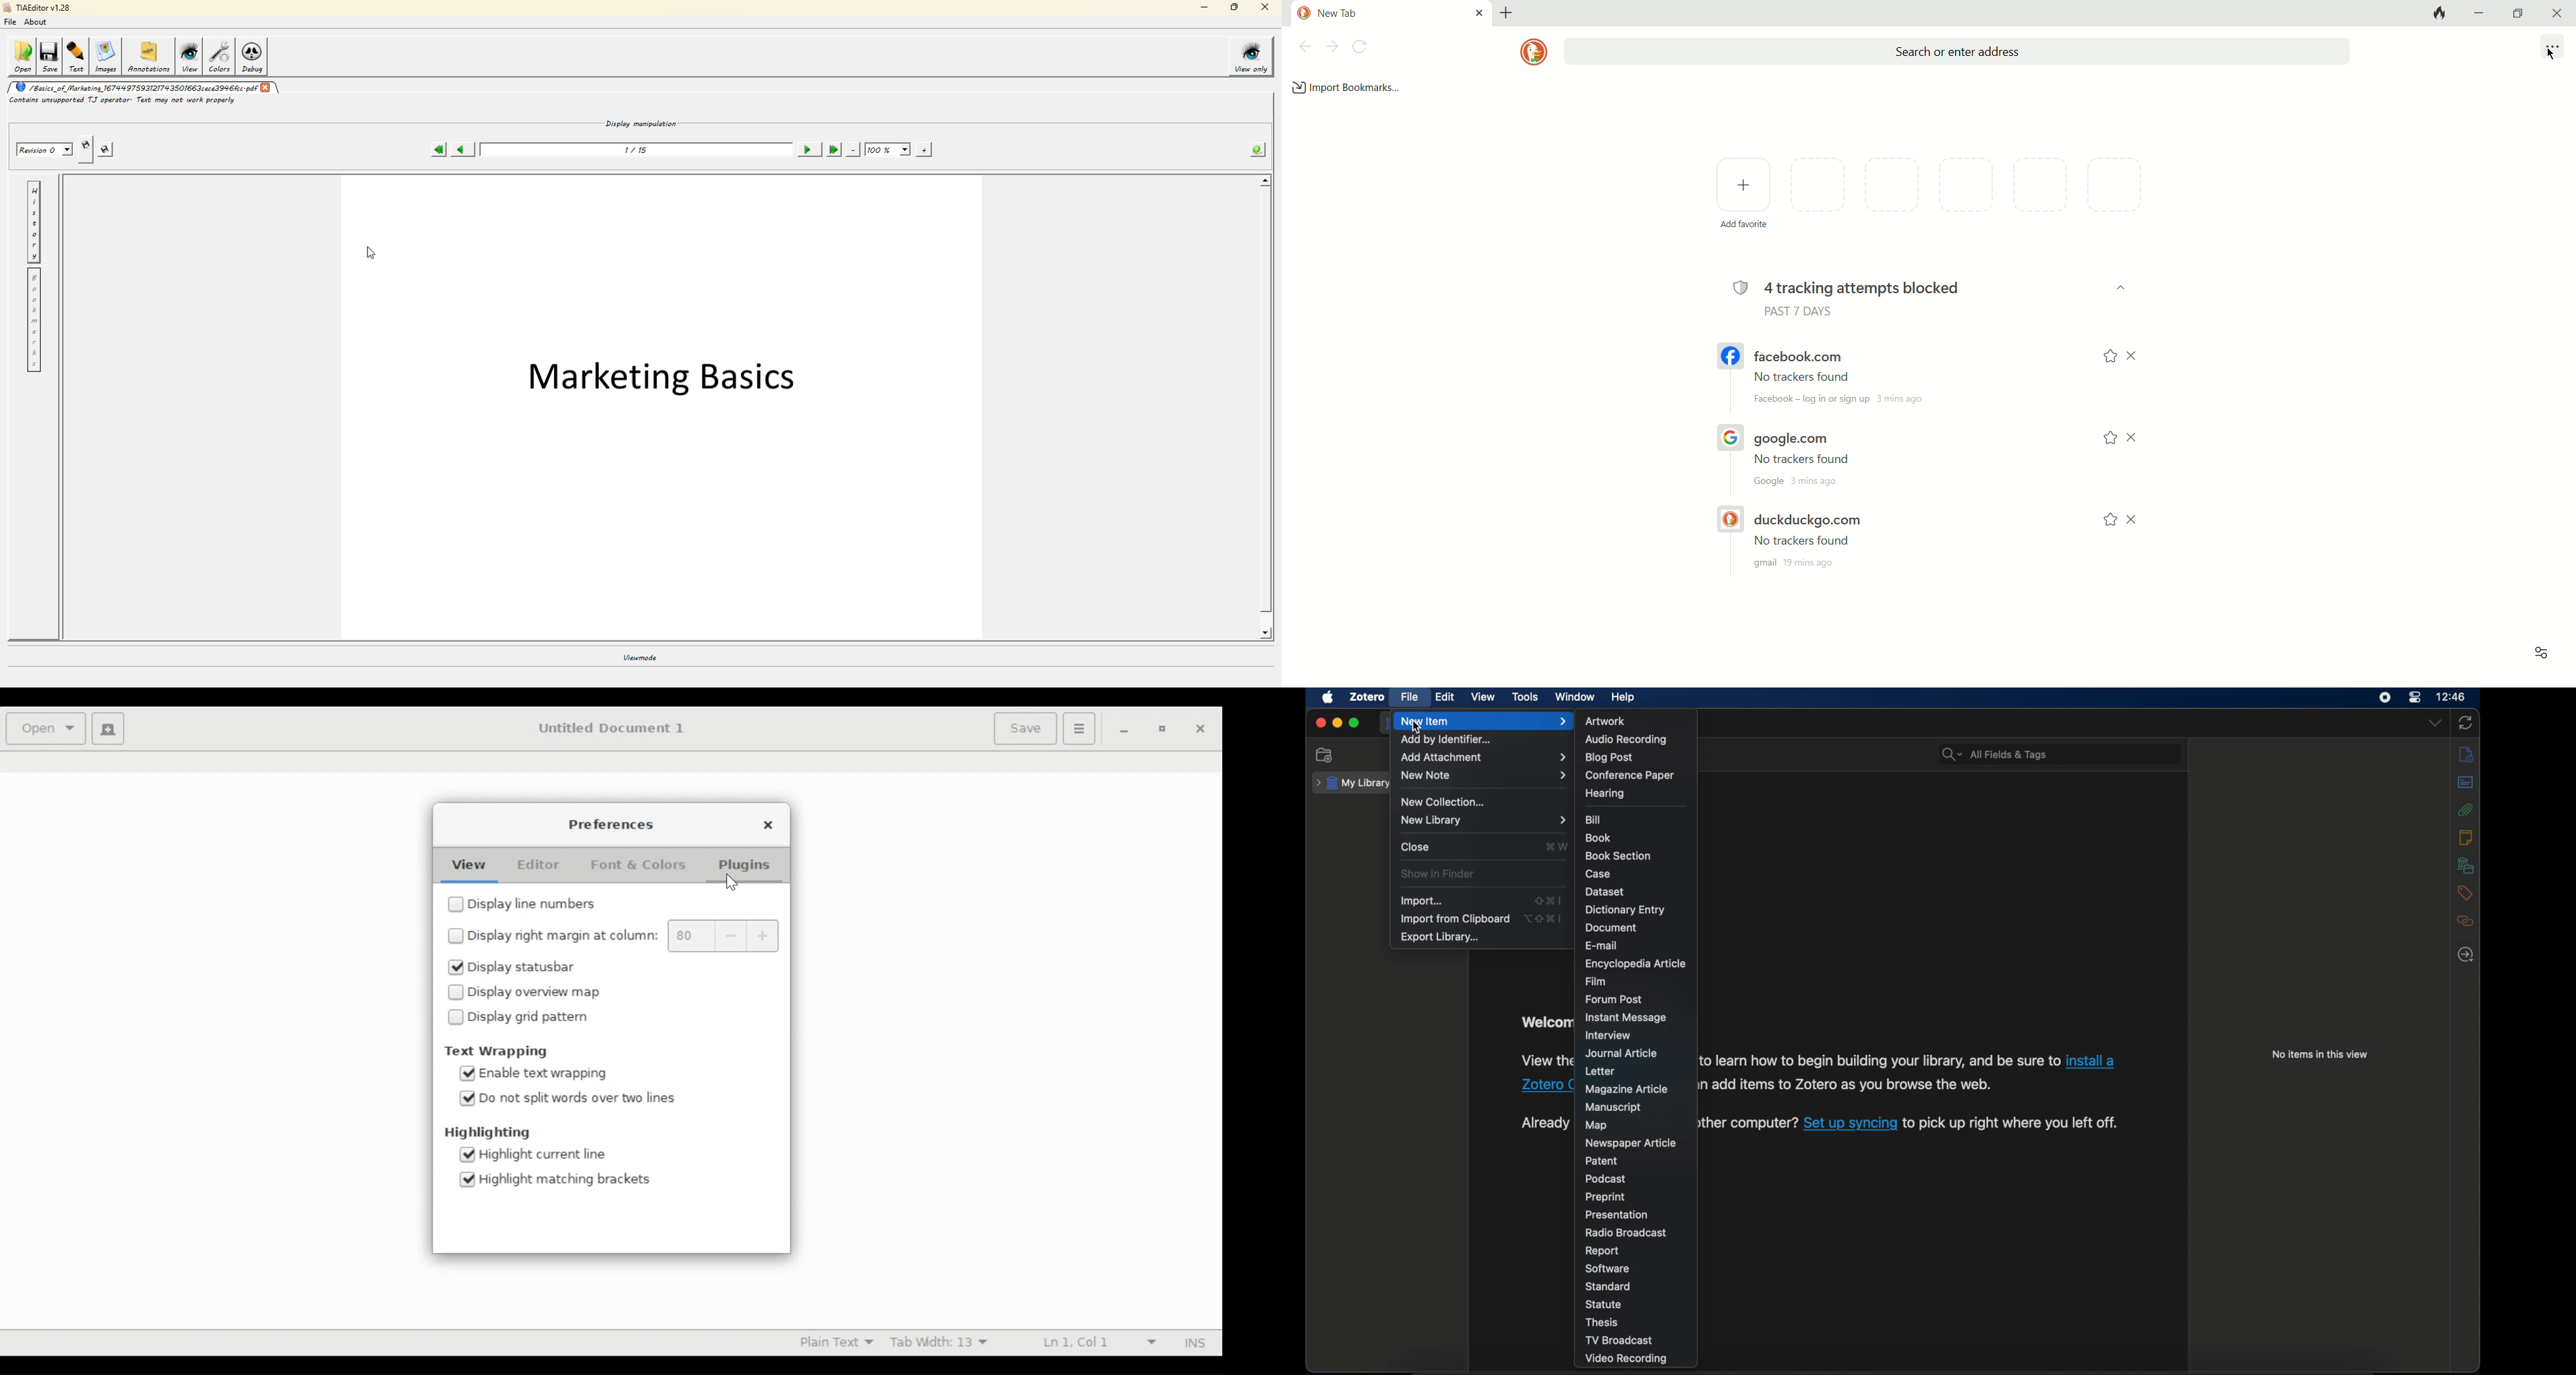 The image size is (2576, 1400). What do you see at coordinates (1598, 873) in the screenshot?
I see `case` at bounding box center [1598, 873].